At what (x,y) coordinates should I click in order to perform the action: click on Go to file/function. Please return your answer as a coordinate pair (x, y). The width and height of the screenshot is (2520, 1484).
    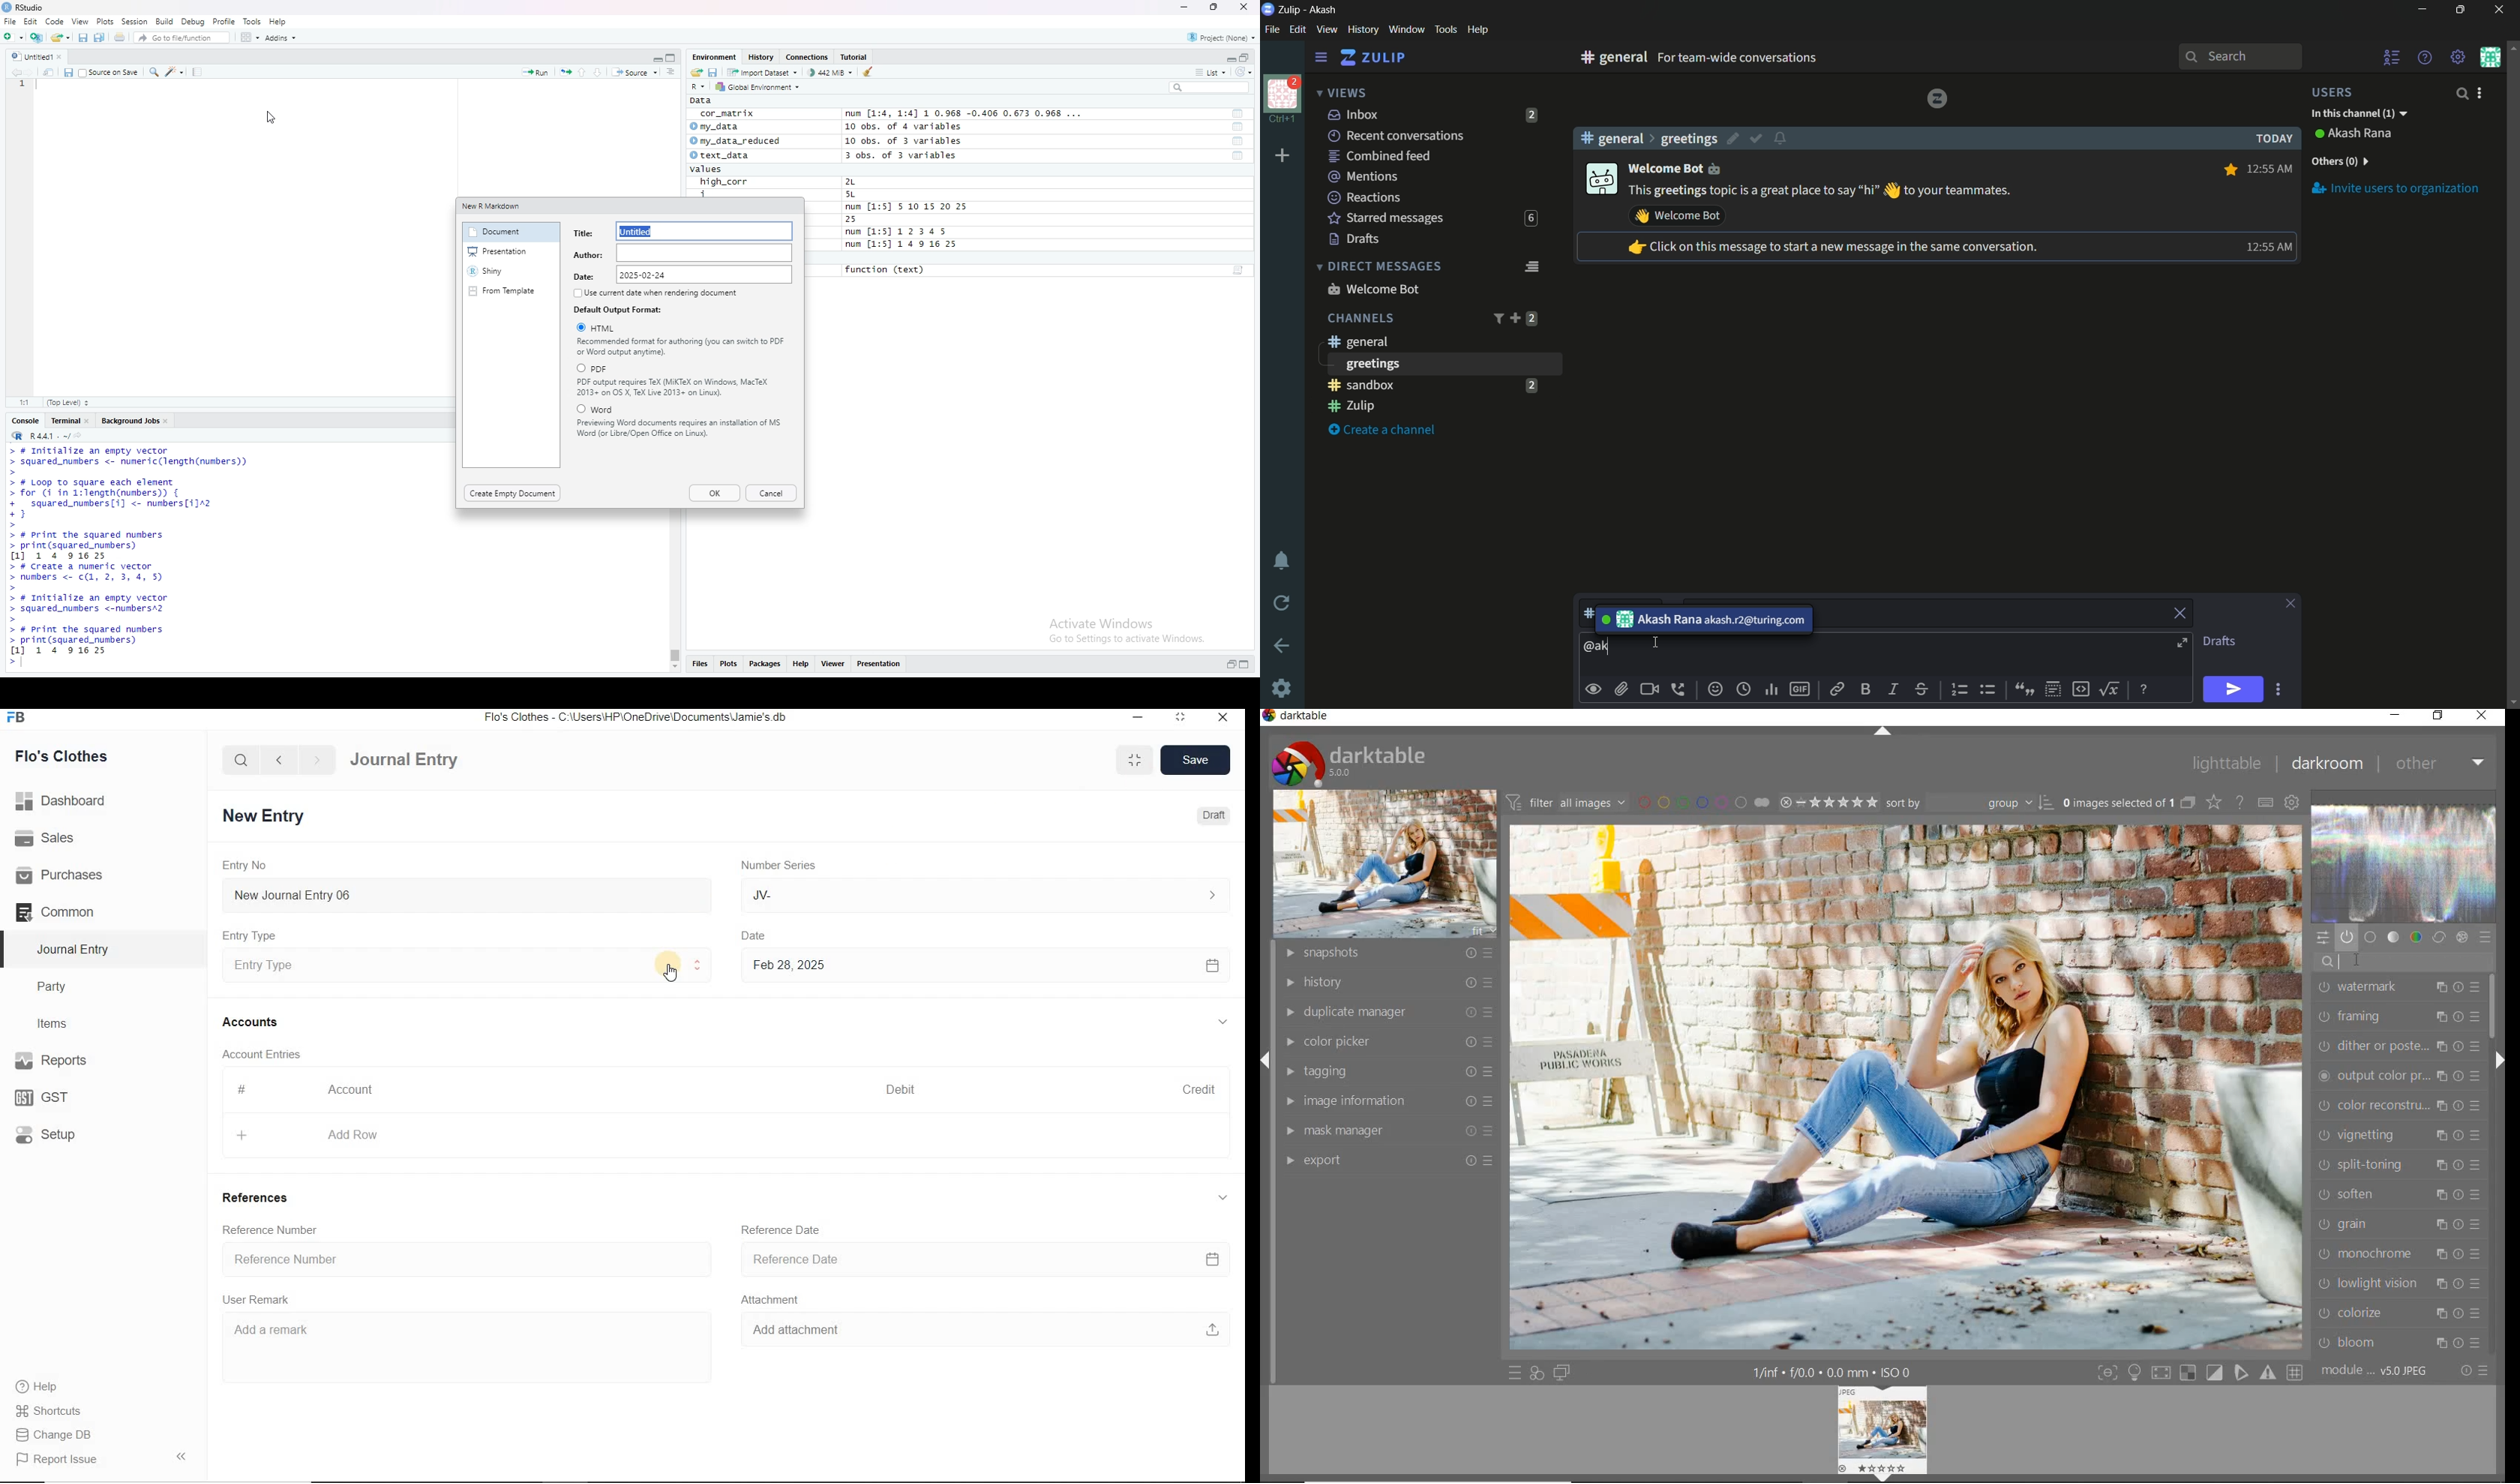
    Looking at the image, I should click on (183, 37).